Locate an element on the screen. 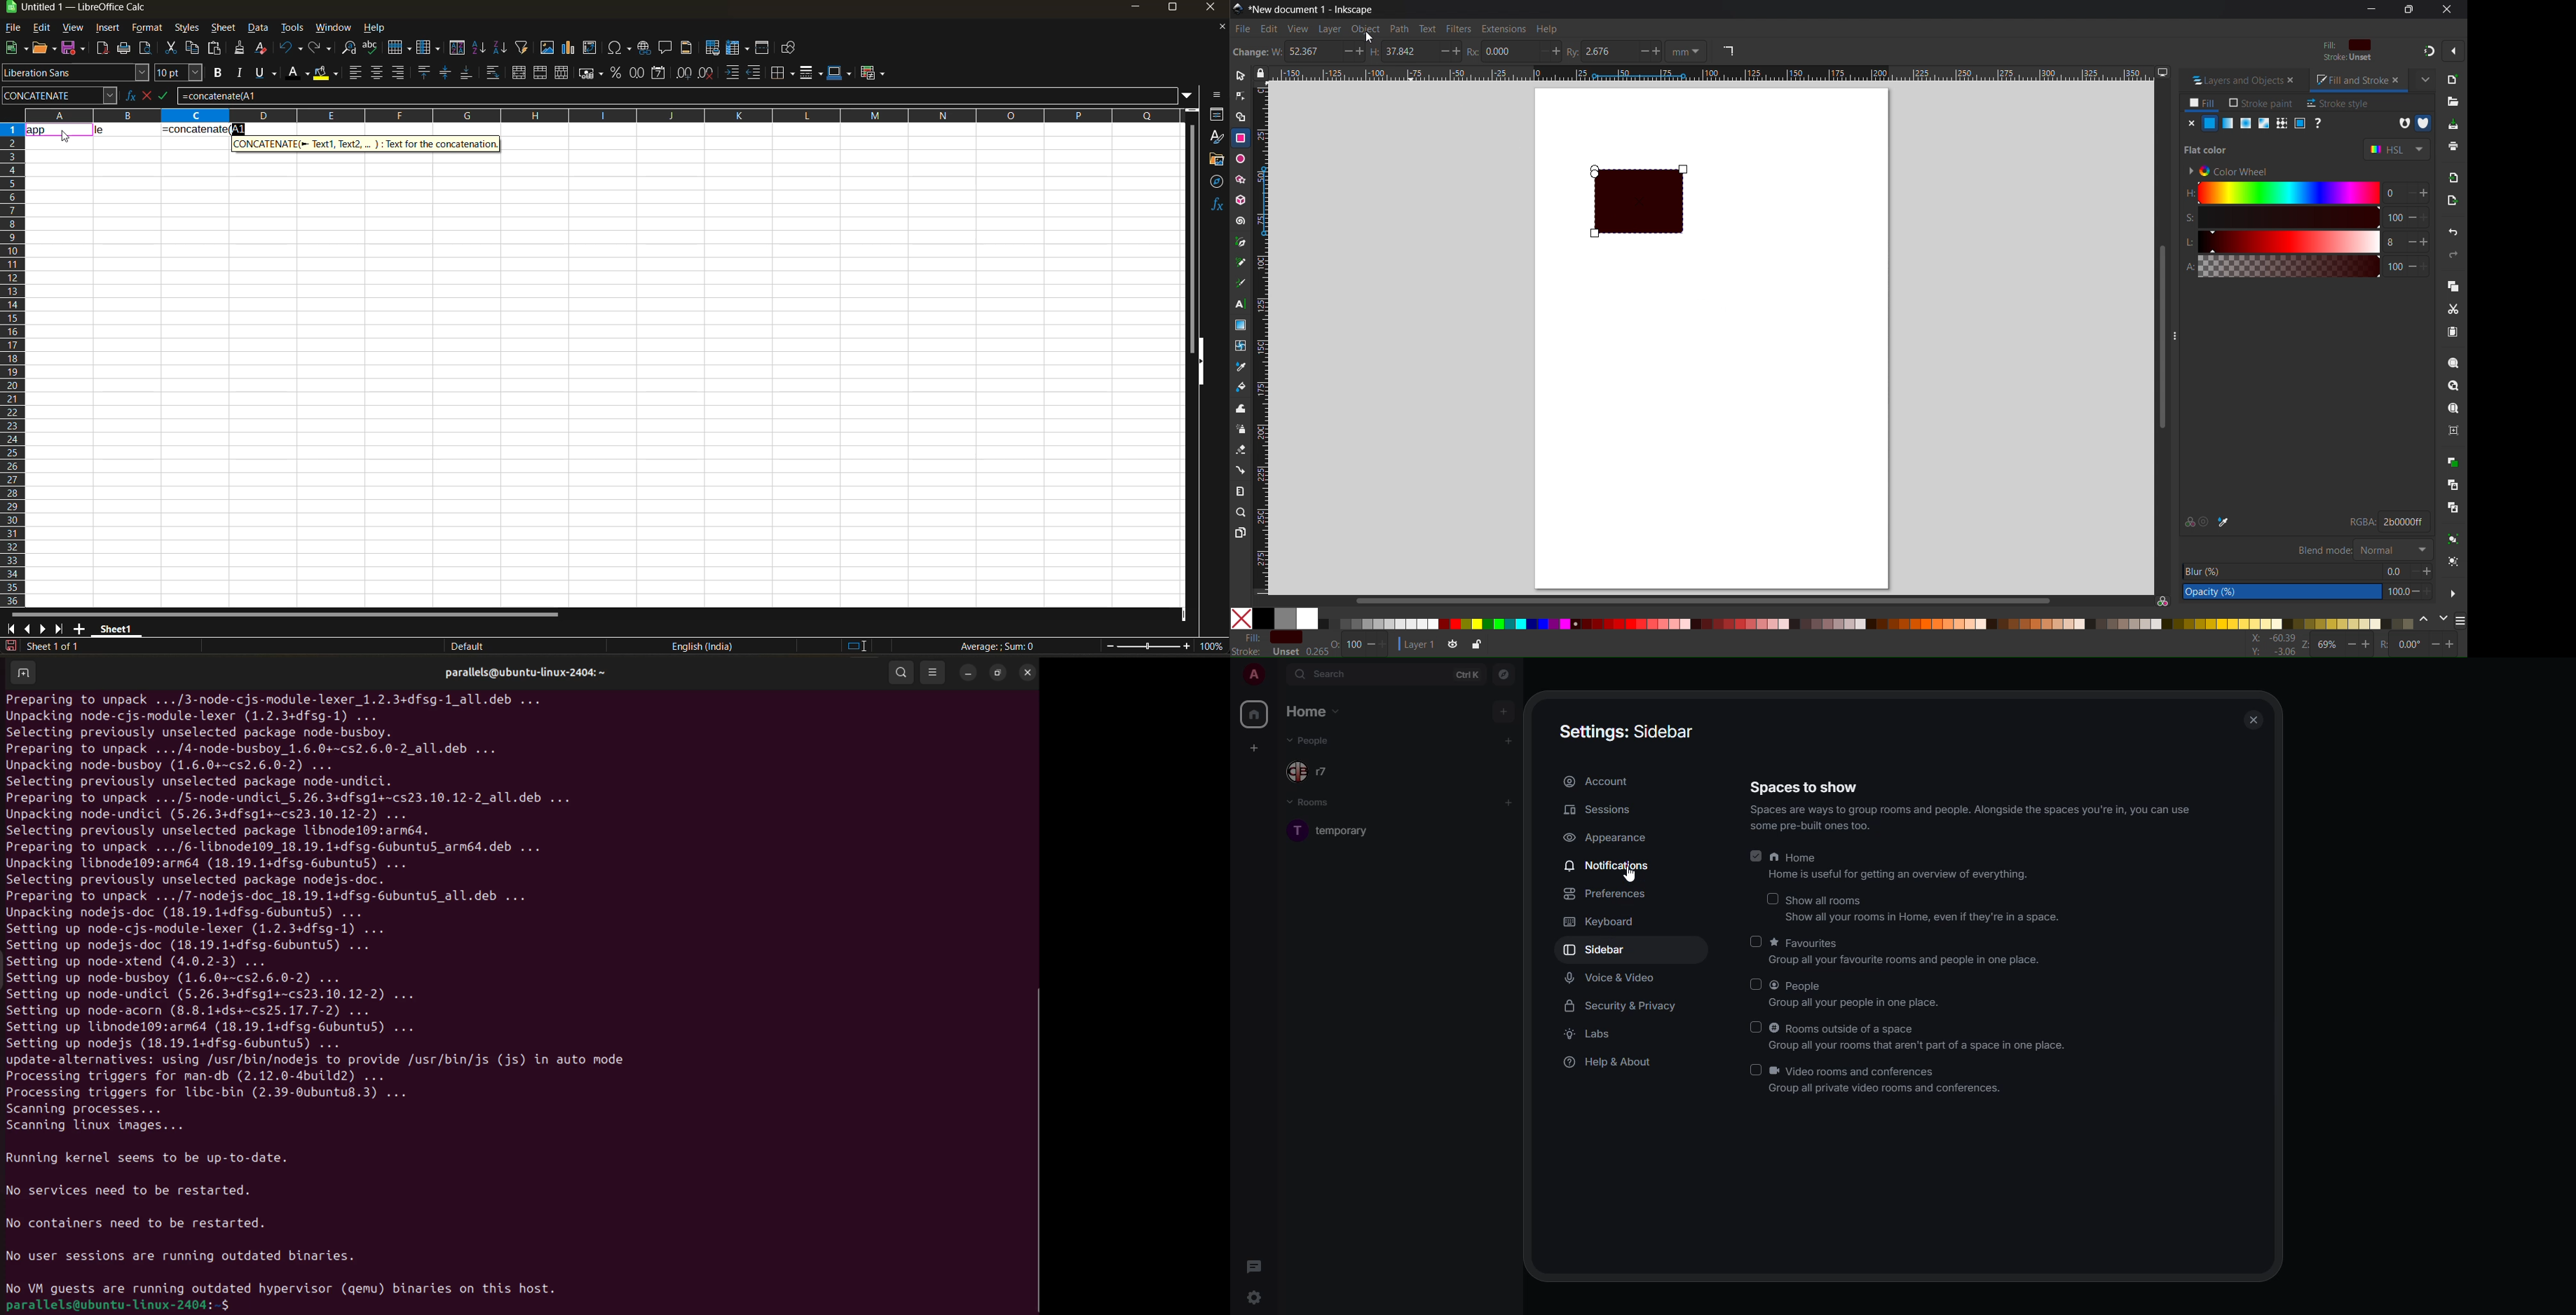  X: -60.39 is located at coordinates (2271, 638).